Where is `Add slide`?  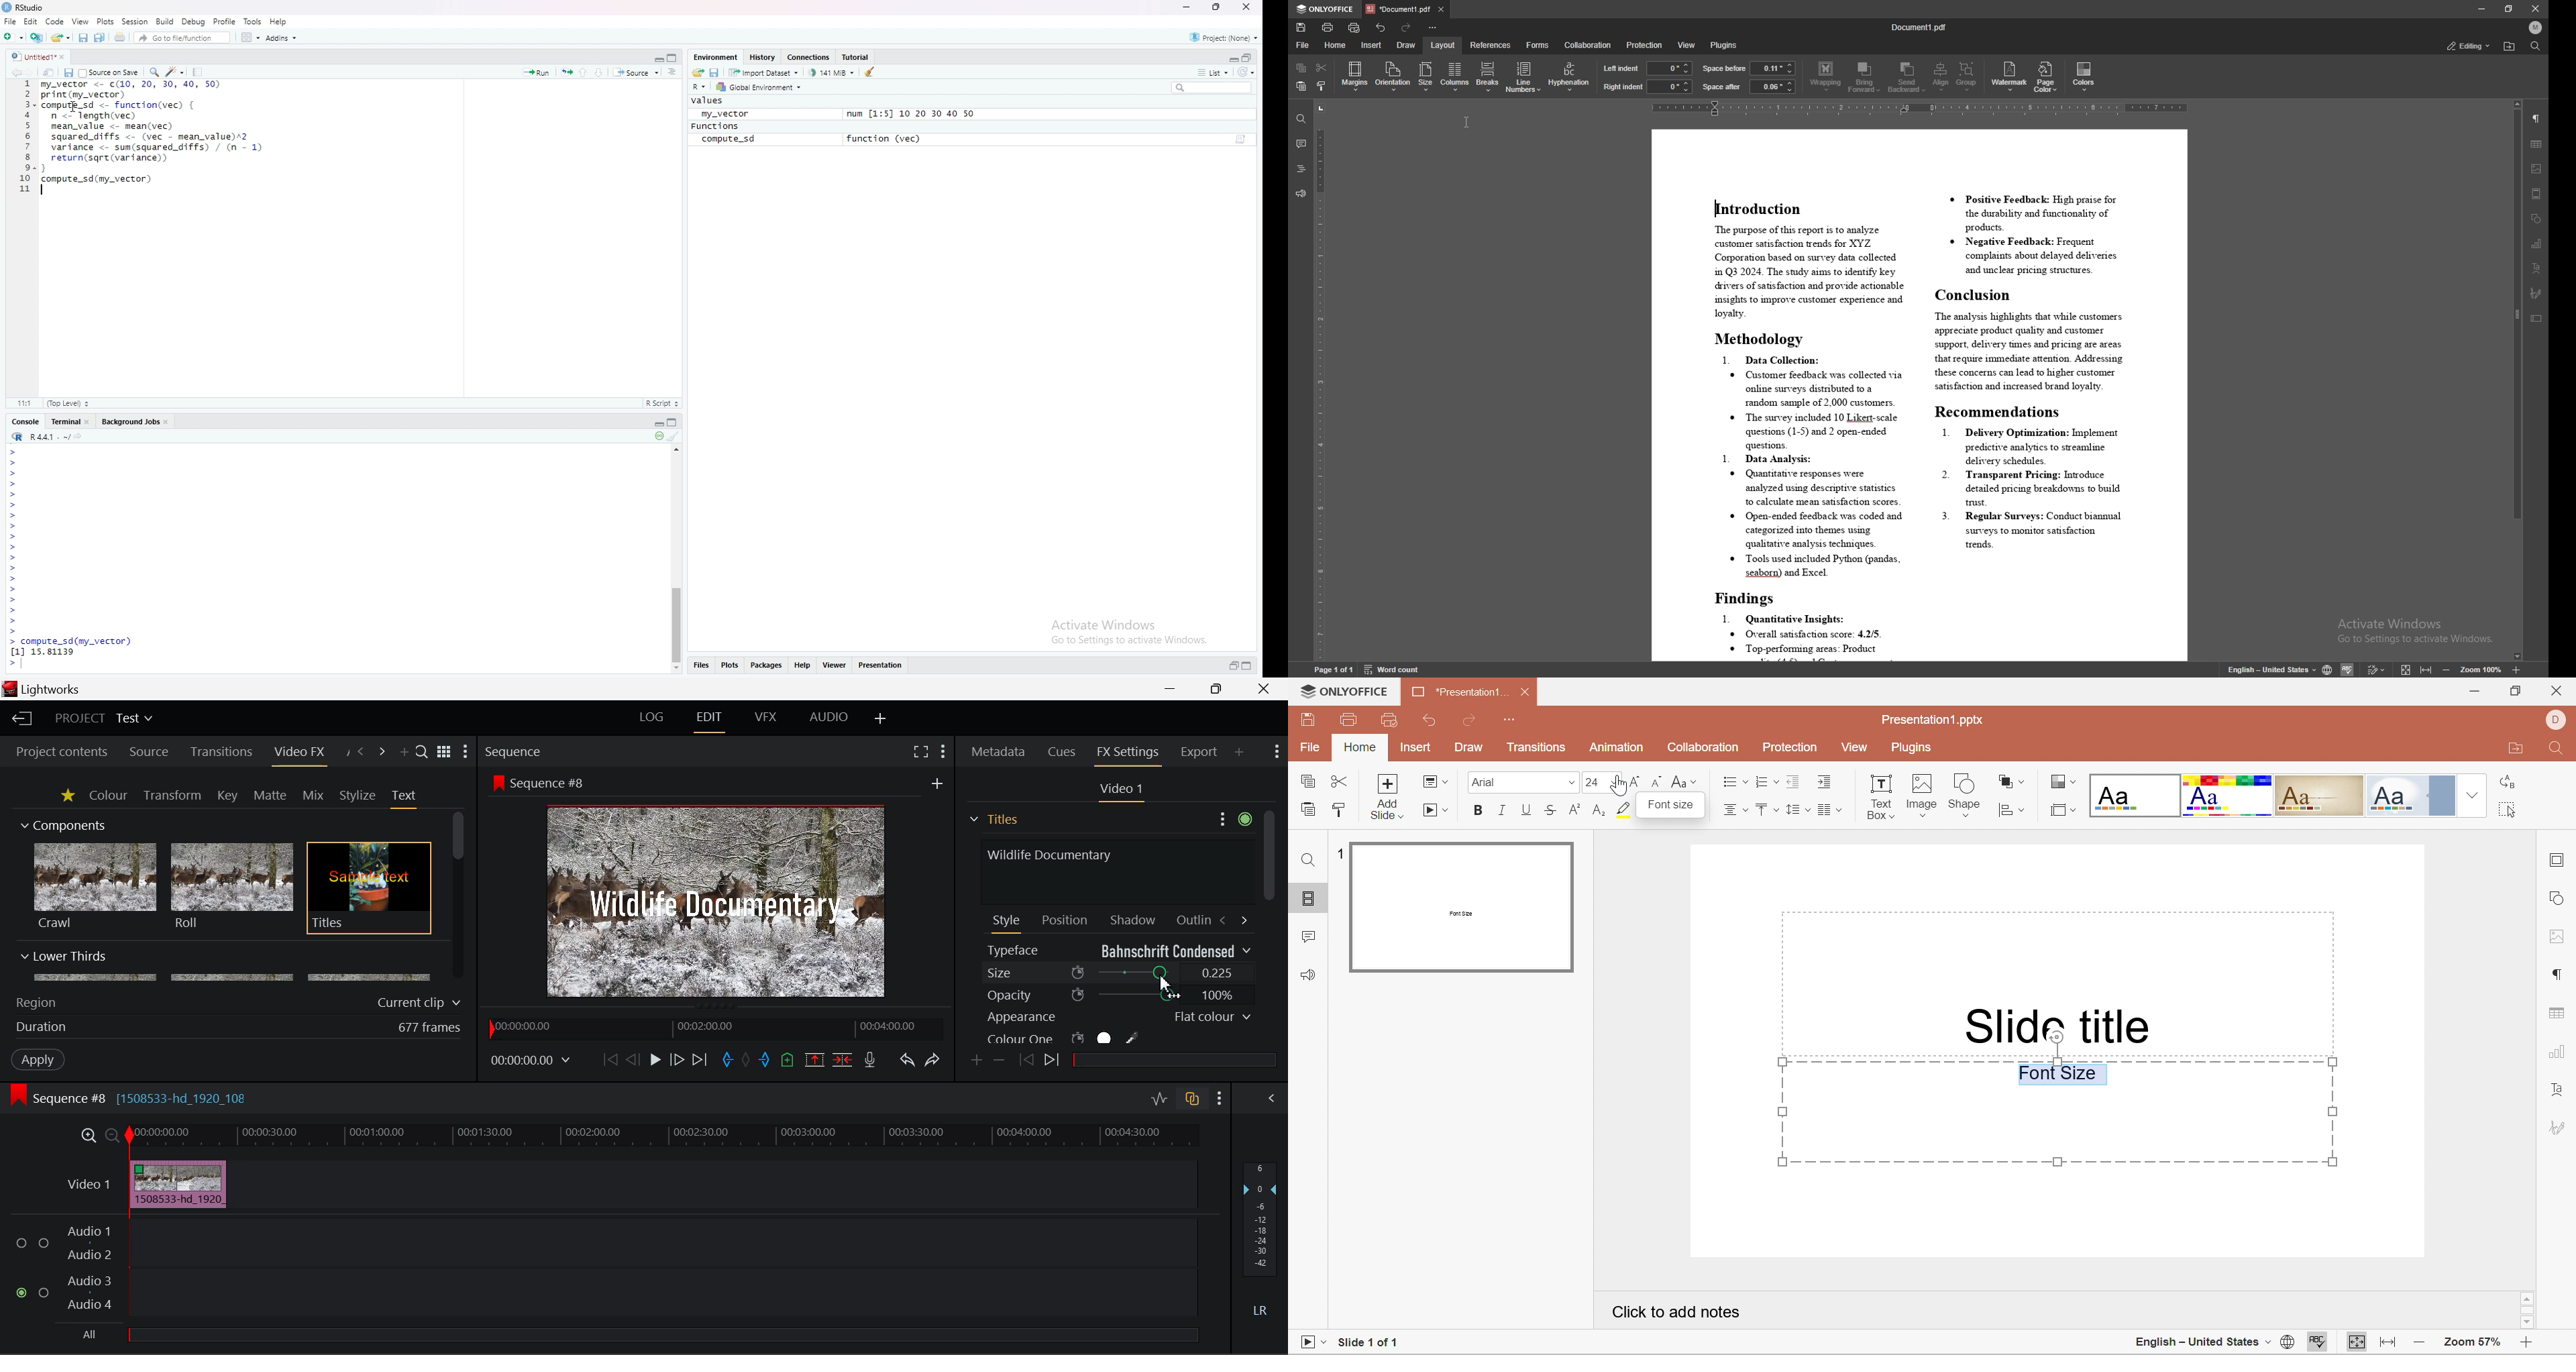 Add slide is located at coordinates (1389, 798).